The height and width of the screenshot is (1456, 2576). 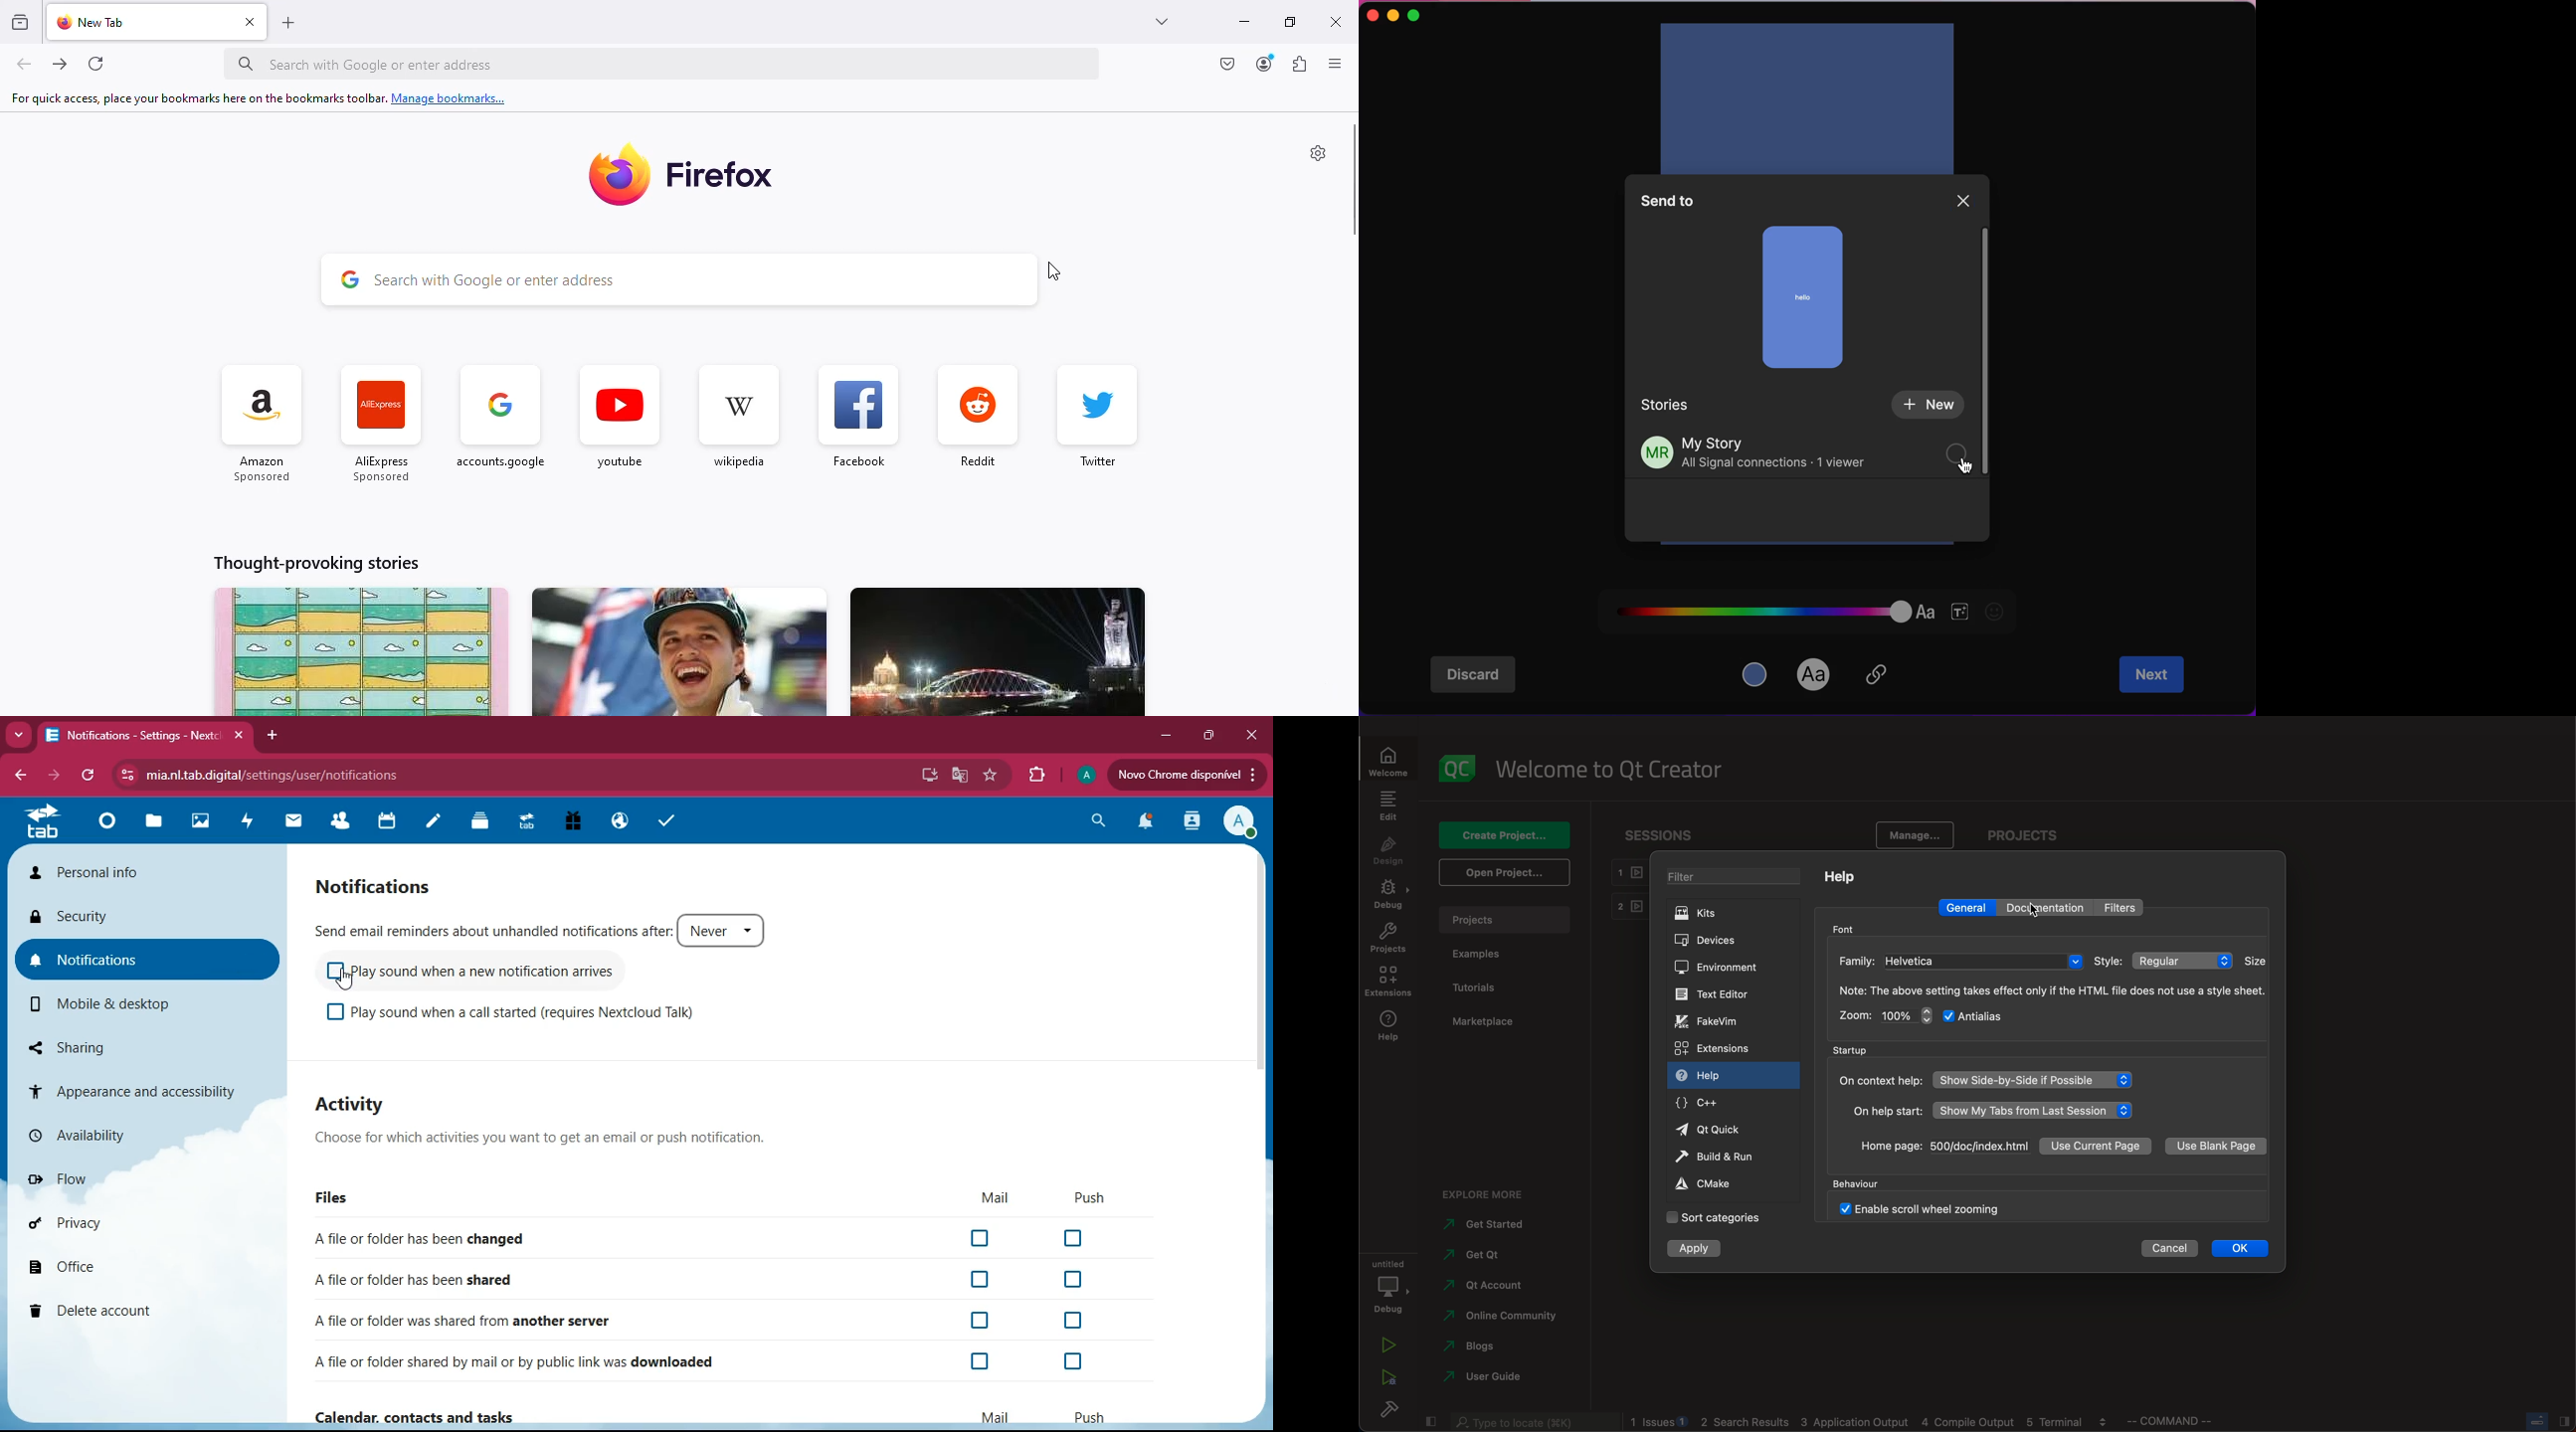 What do you see at coordinates (1815, 675) in the screenshot?
I see `font` at bounding box center [1815, 675].